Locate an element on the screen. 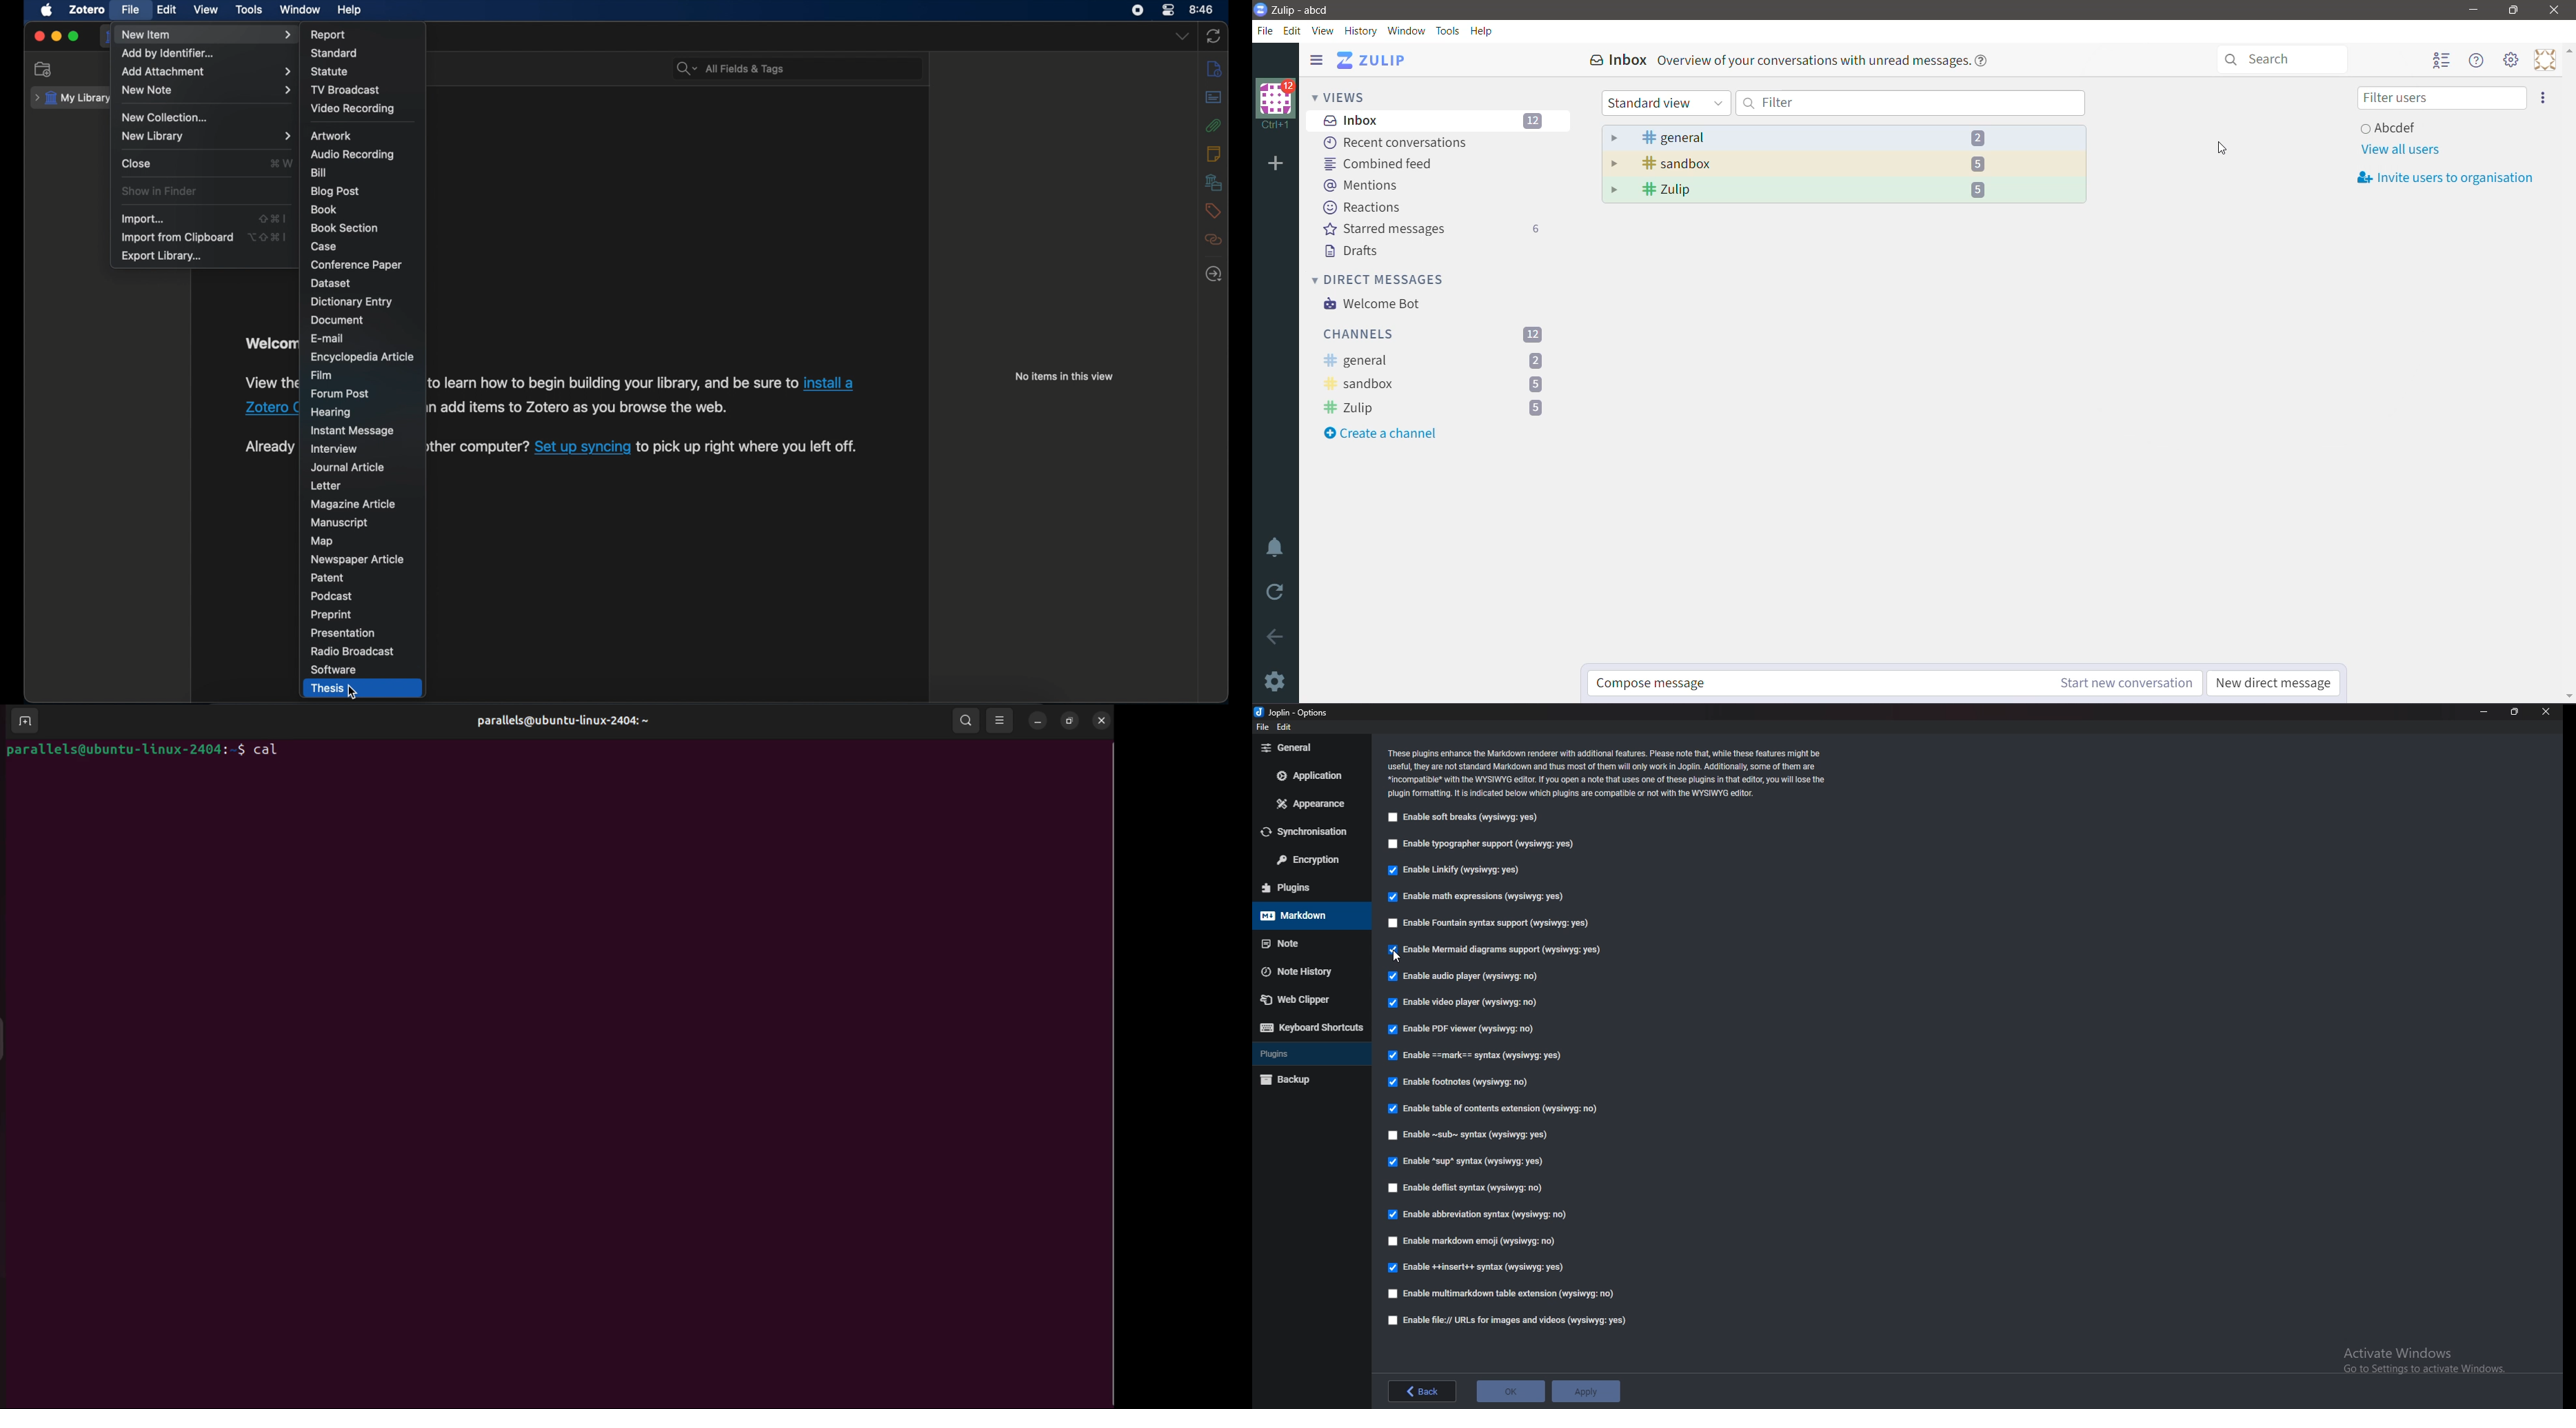 The image size is (2576, 1428). enable Abbreviation Syntax is located at coordinates (1480, 1215).